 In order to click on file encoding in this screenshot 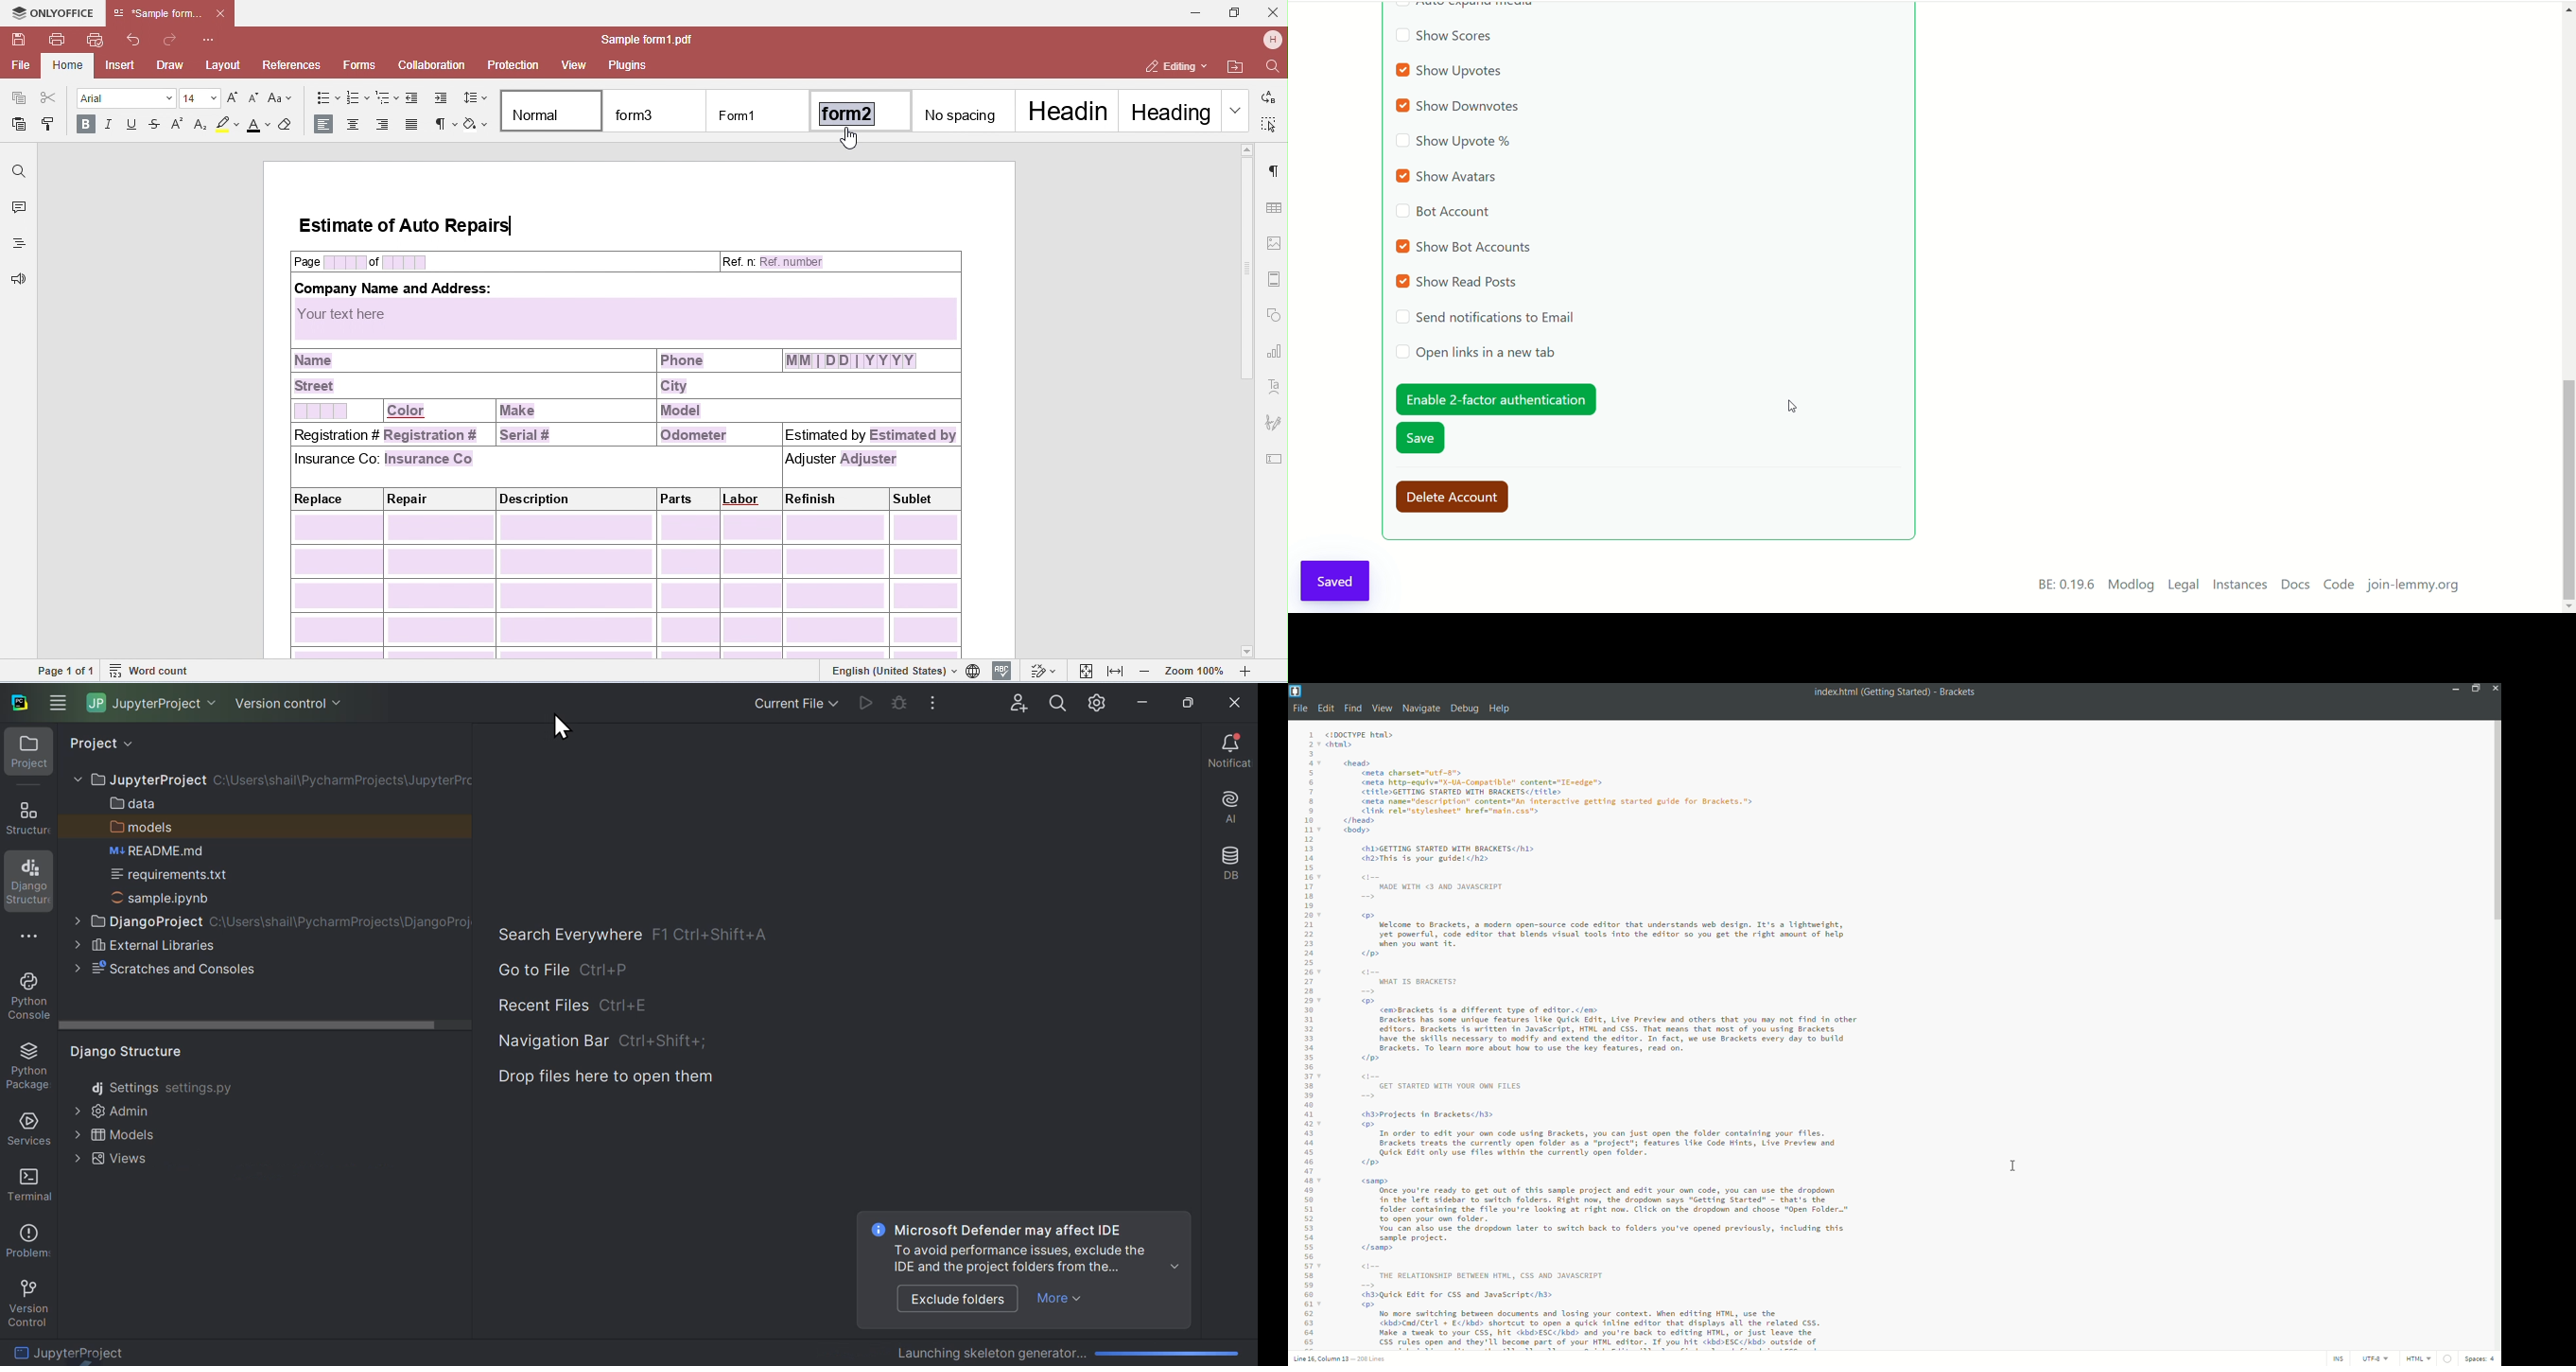, I will do `click(2375, 1359)`.